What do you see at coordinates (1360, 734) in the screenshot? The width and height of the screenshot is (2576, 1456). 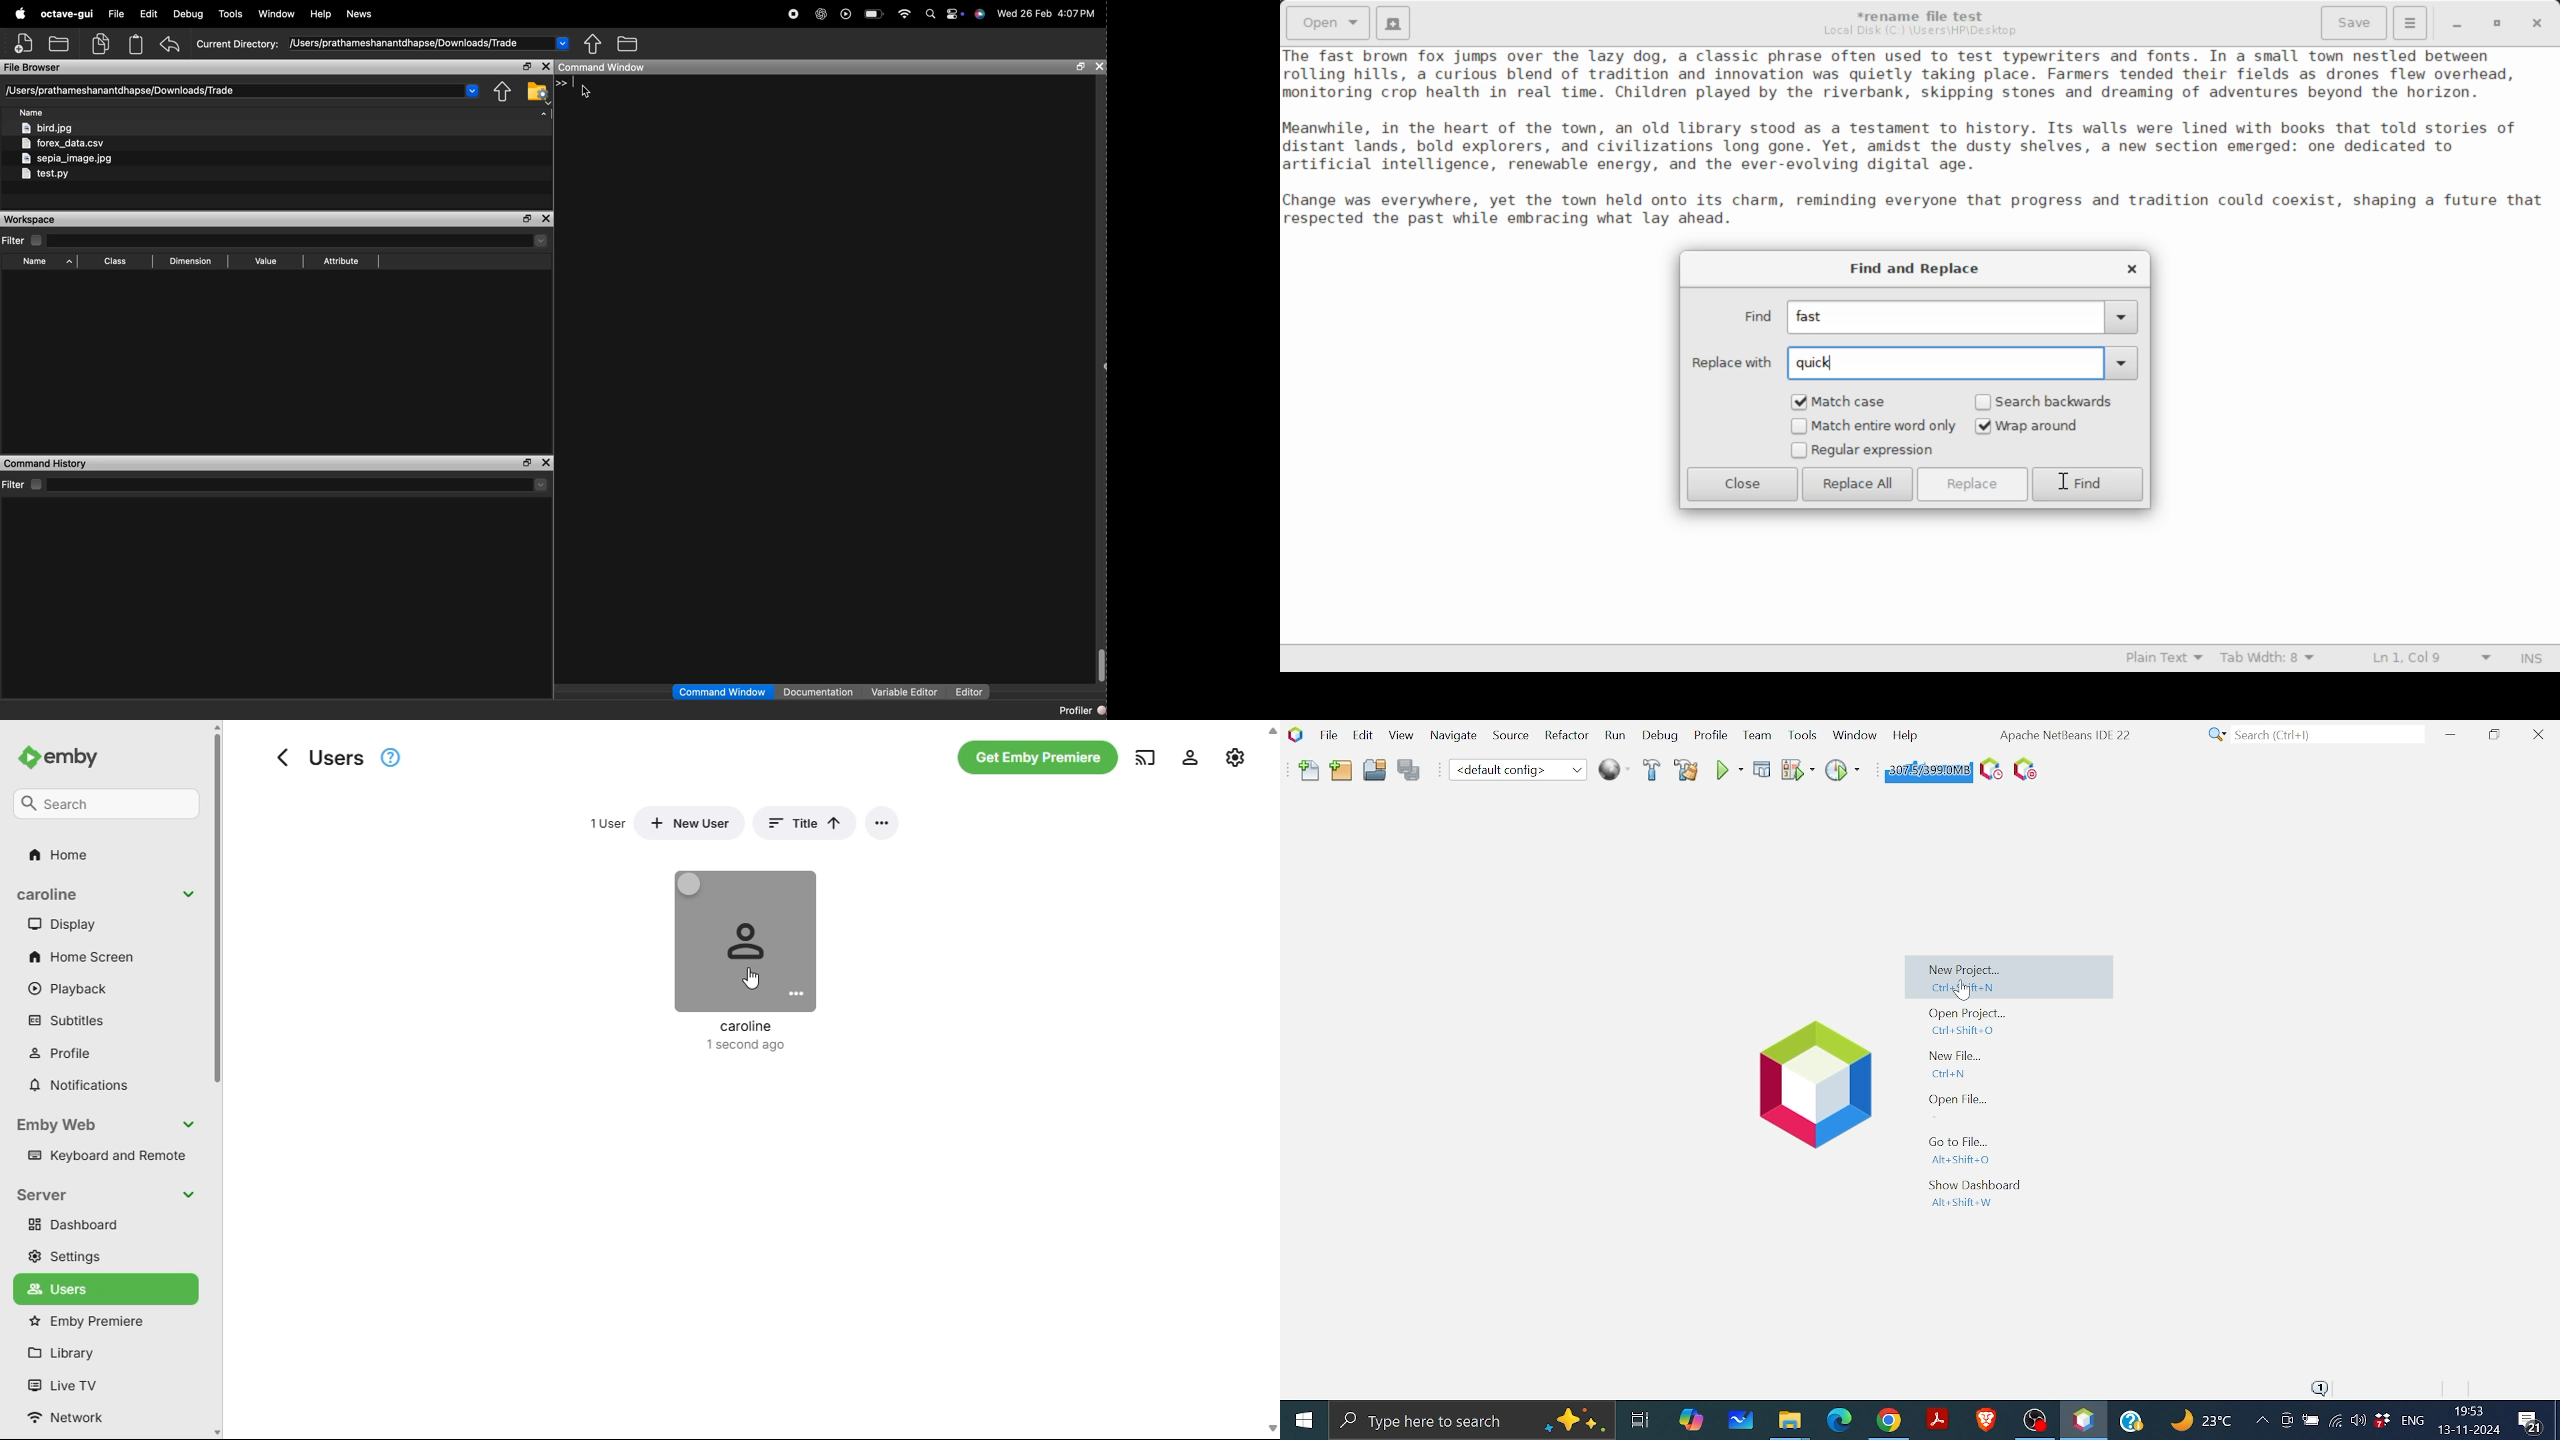 I see `Edit` at bounding box center [1360, 734].